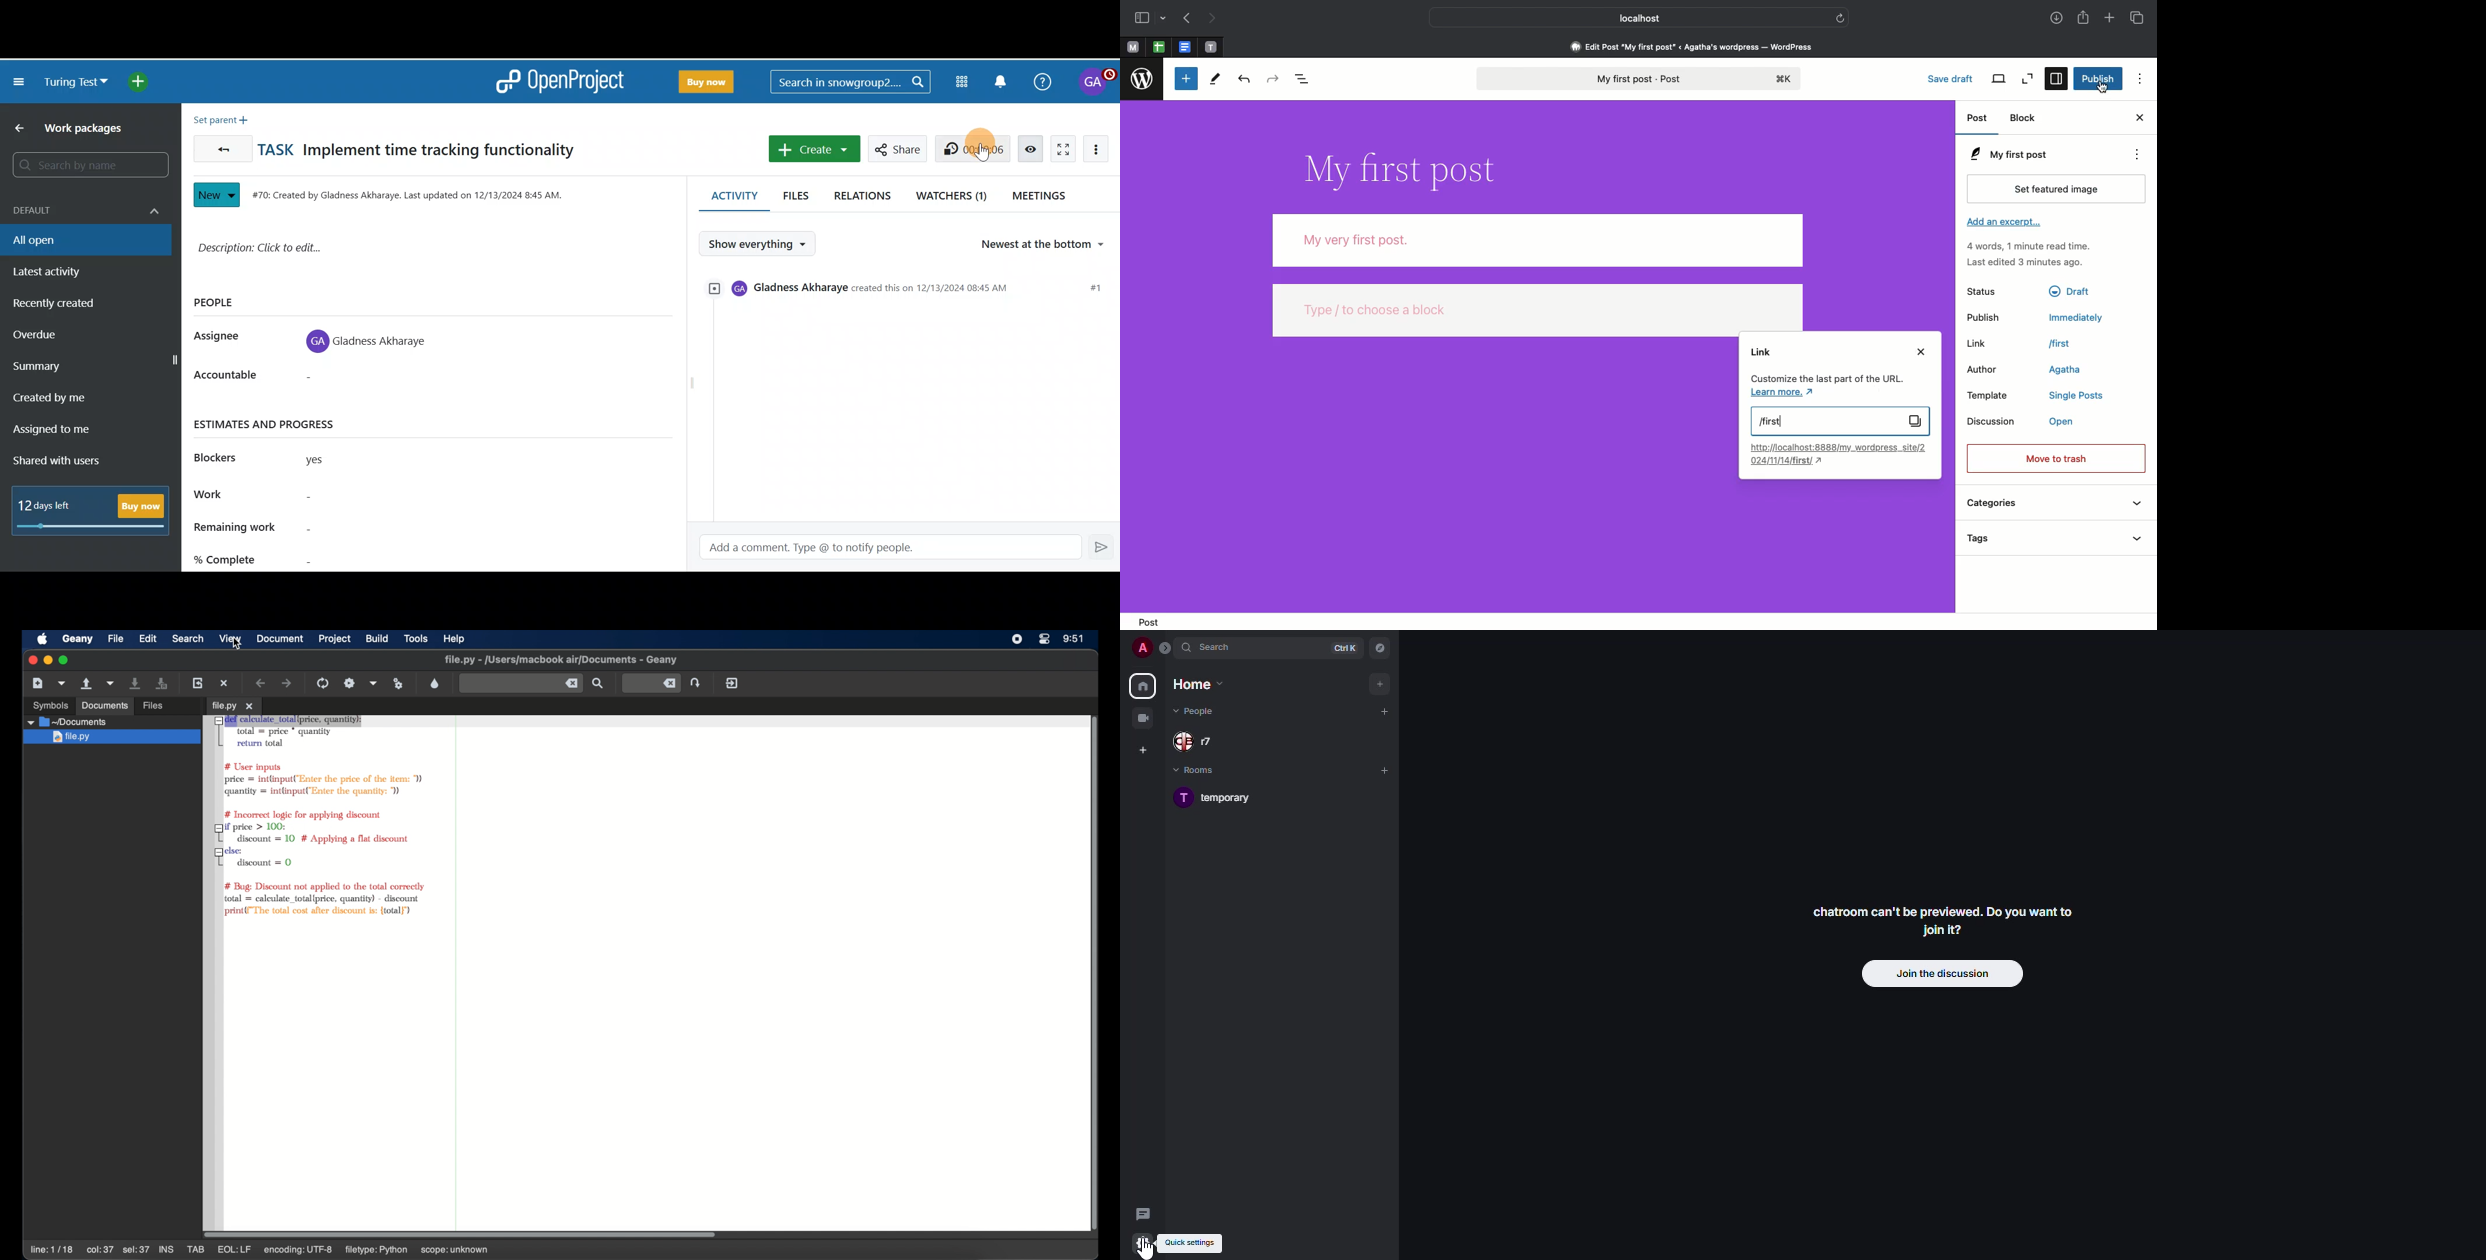 This screenshot has height=1260, width=2492. I want to click on OpenProject, so click(559, 82).